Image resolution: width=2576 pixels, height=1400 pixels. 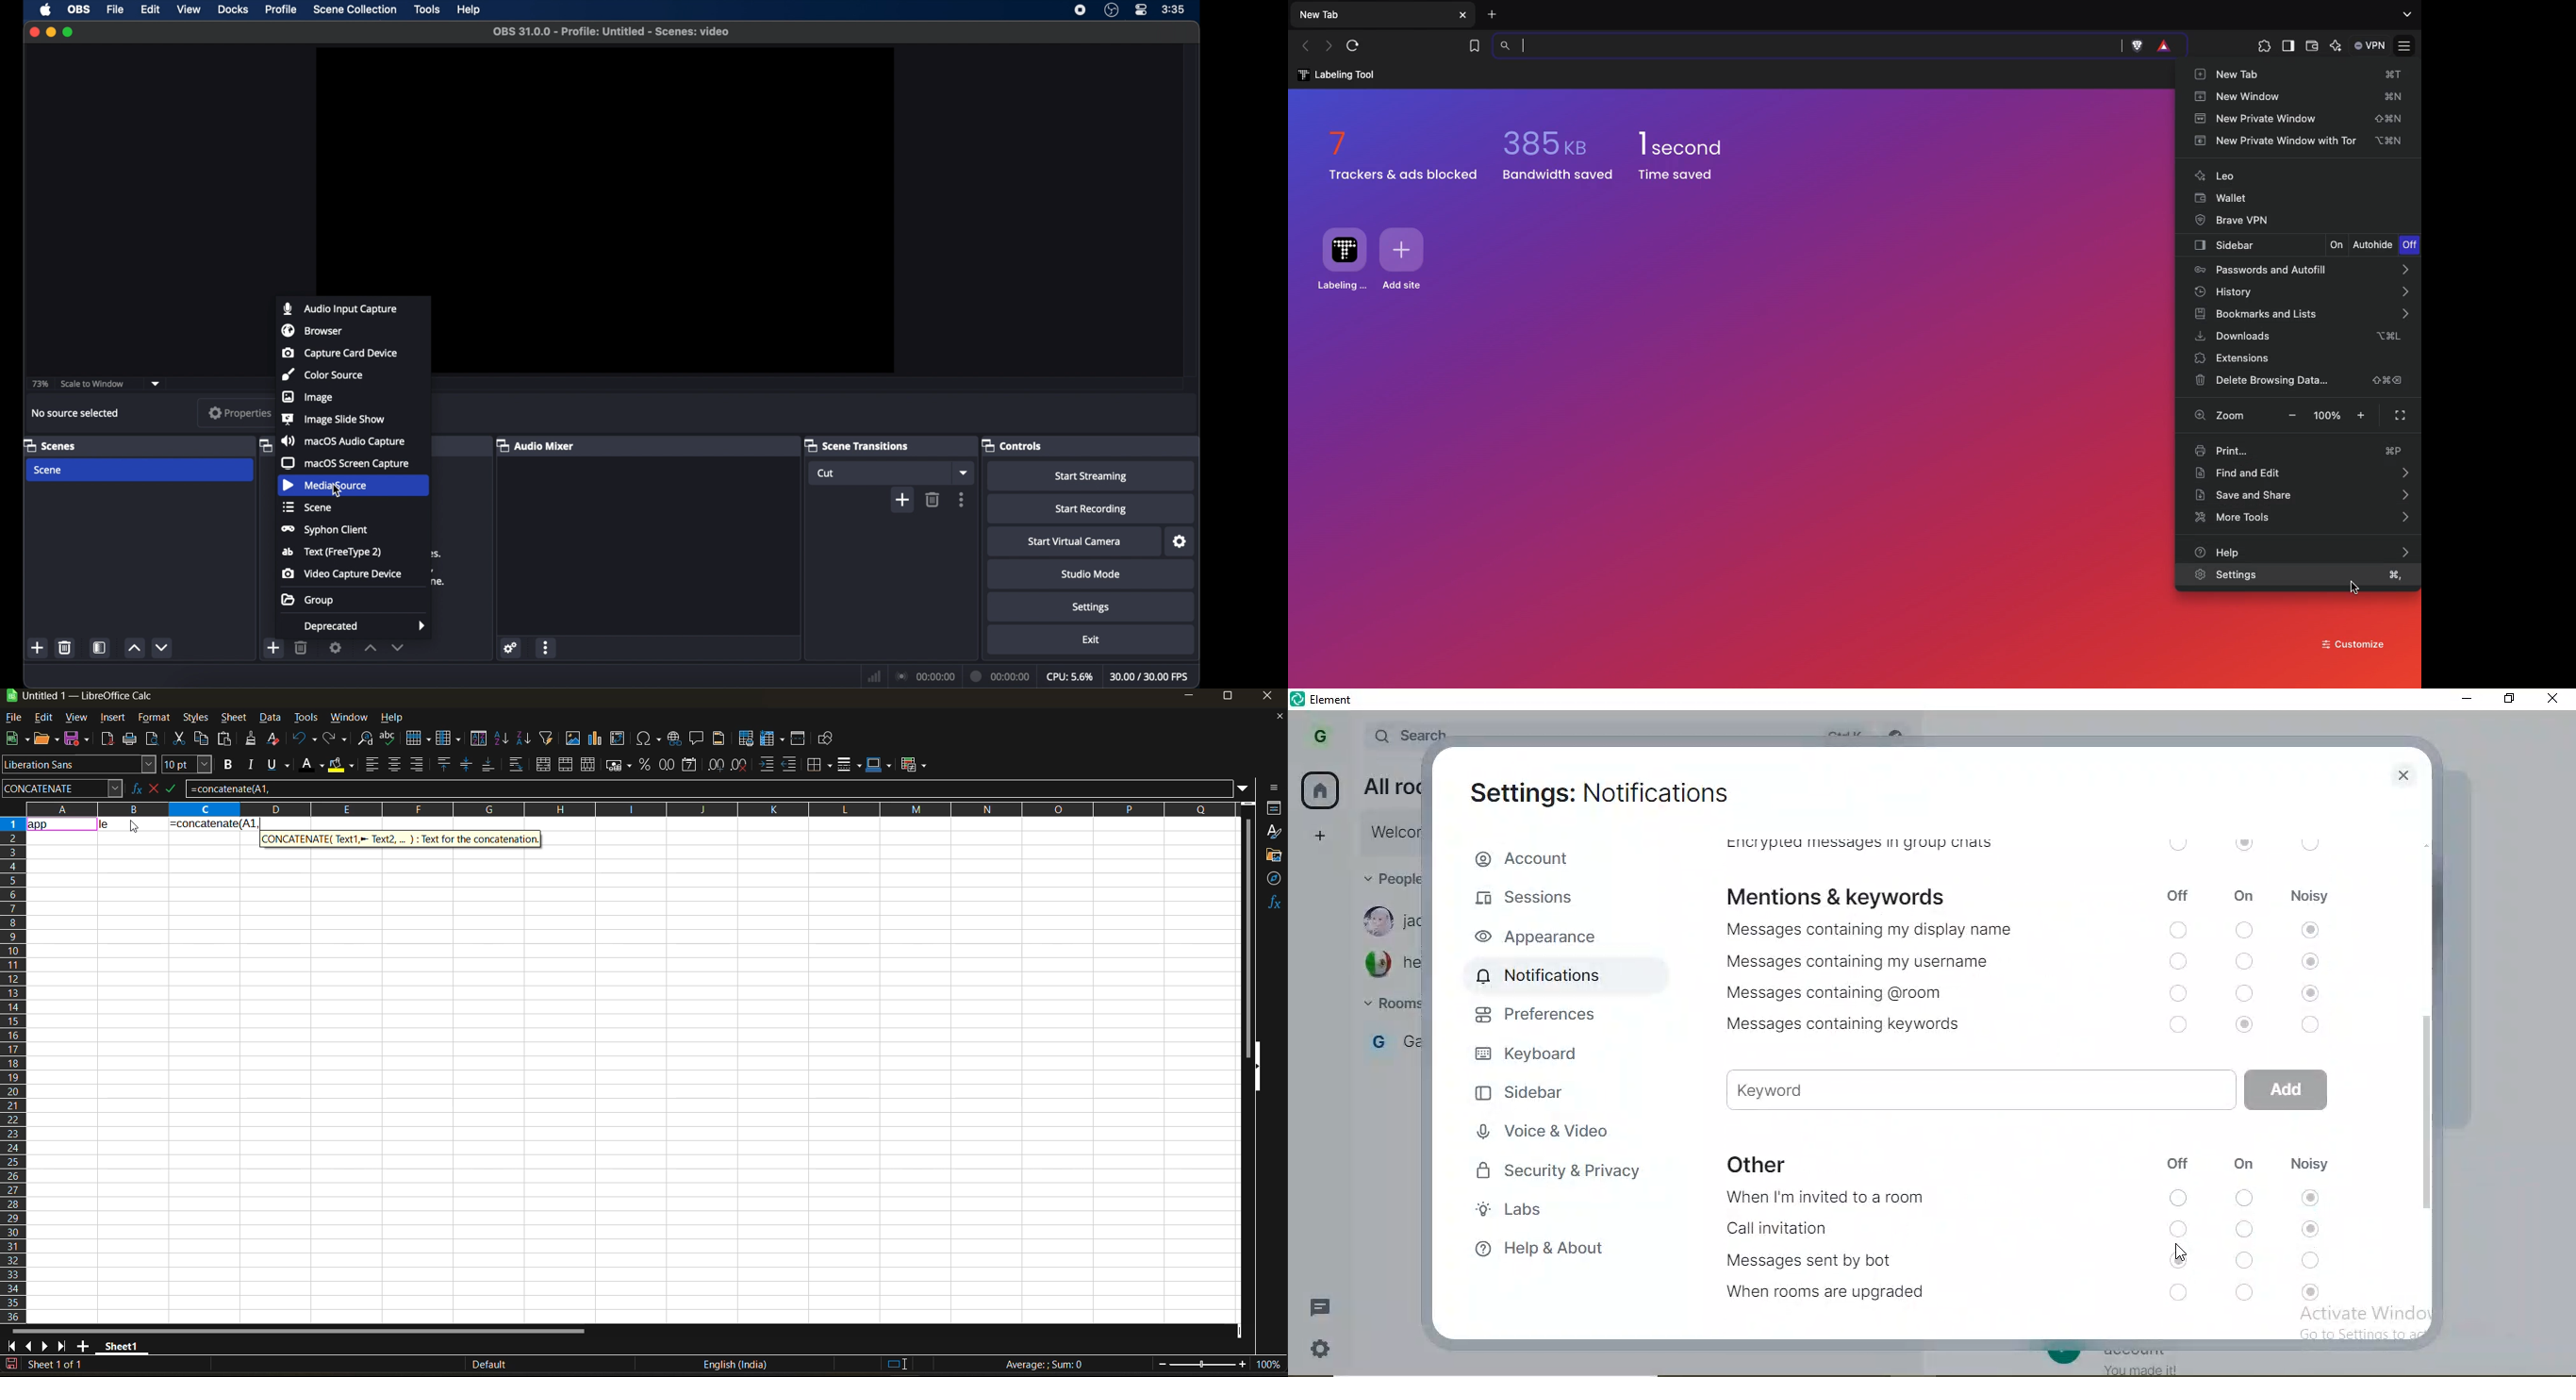 What do you see at coordinates (333, 553) in the screenshot?
I see `text` at bounding box center [333, 553].